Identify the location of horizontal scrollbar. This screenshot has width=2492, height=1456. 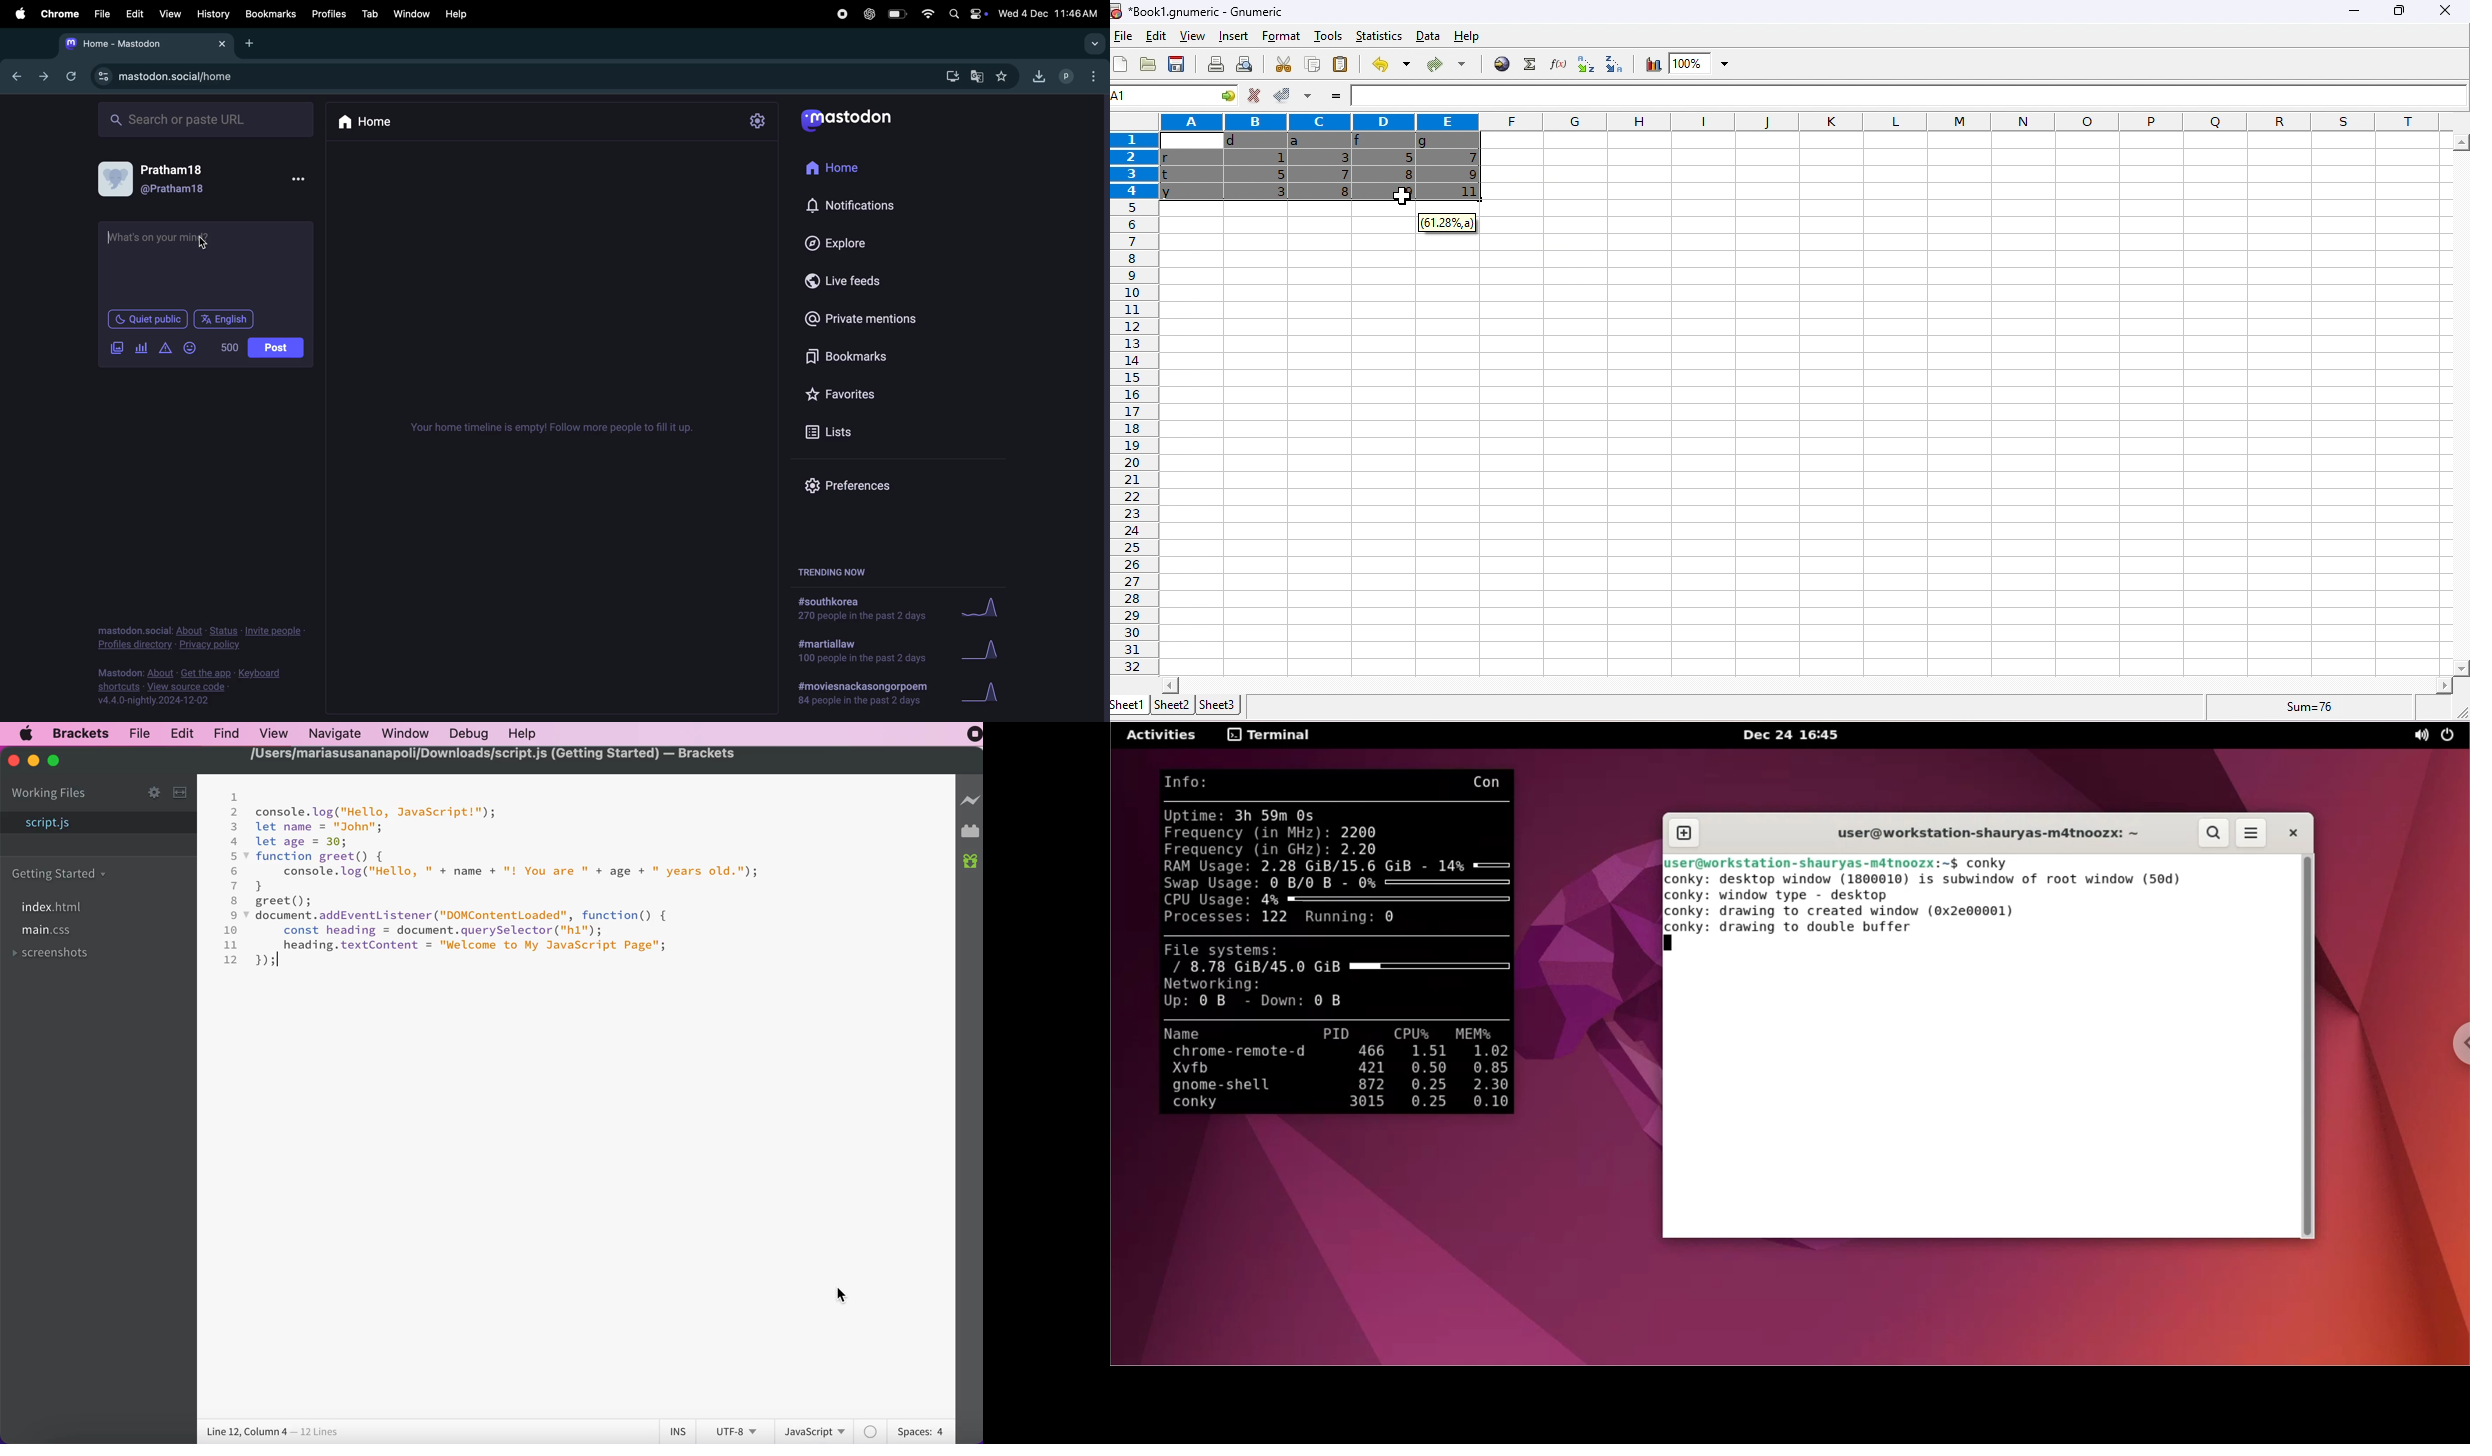
(2460, 406).